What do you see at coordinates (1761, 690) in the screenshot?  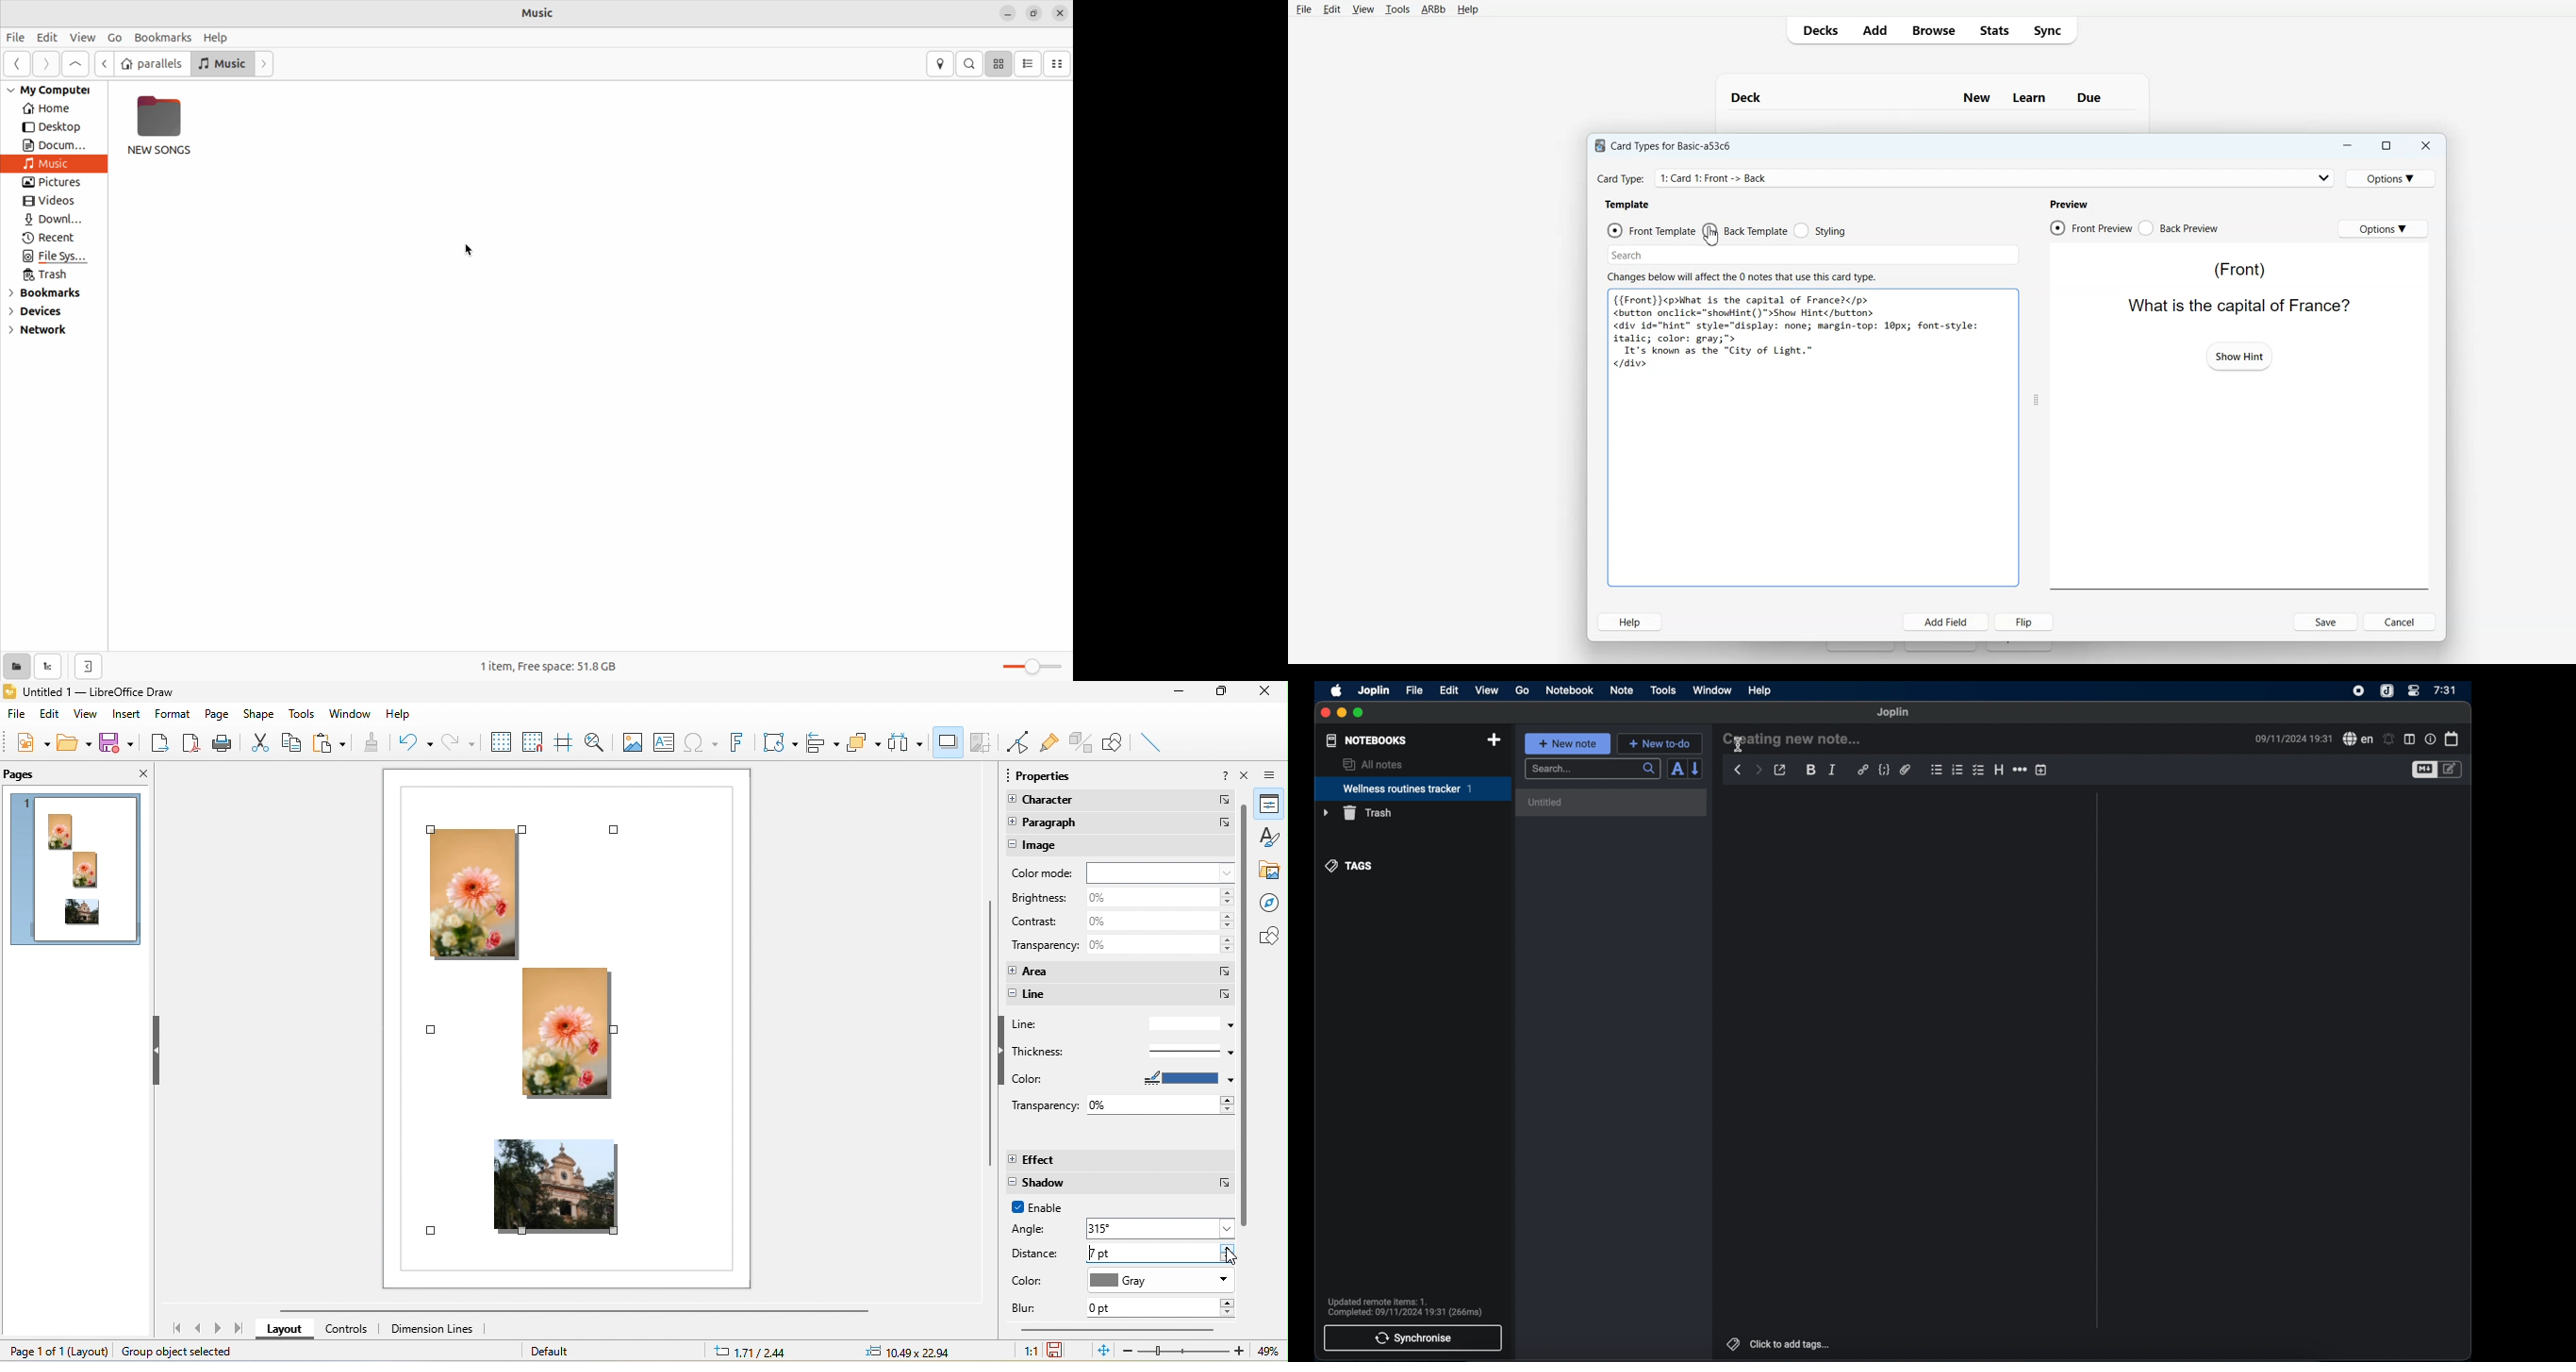 I see `help` at bounding box center [1761, 690].